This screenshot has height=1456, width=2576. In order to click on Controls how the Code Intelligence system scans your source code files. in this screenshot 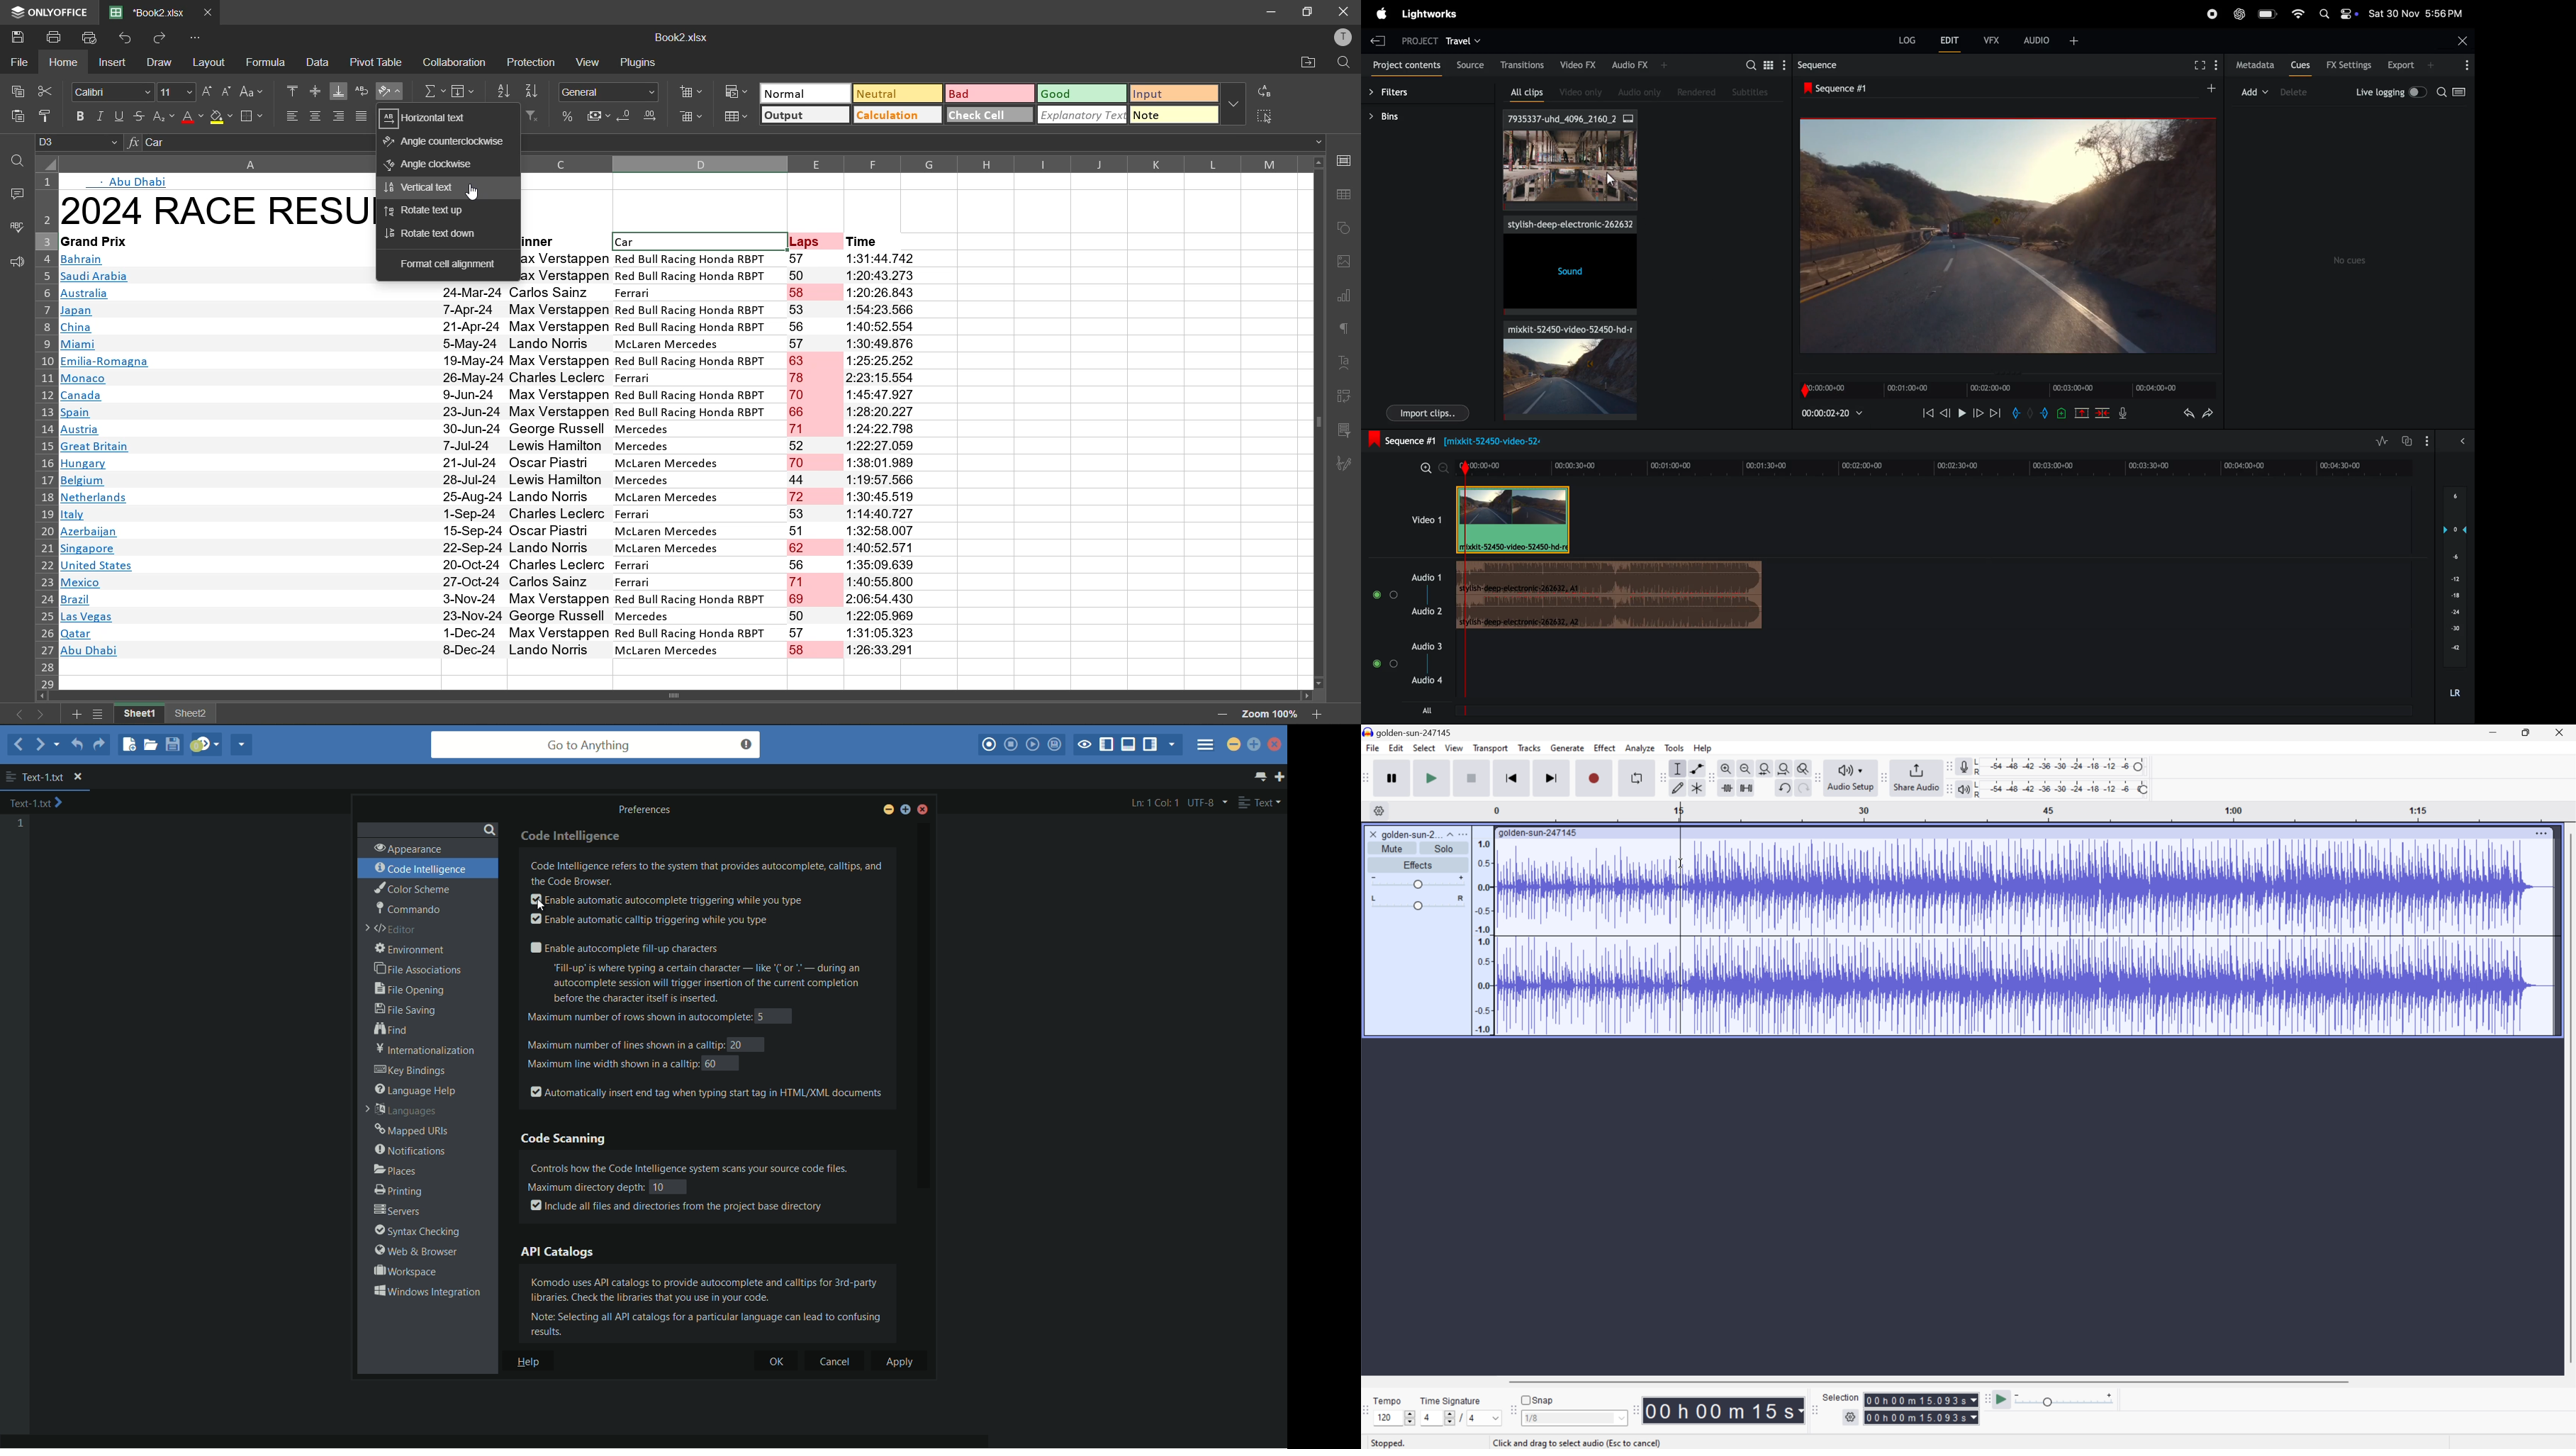, I will do `click(707, 1165)`.